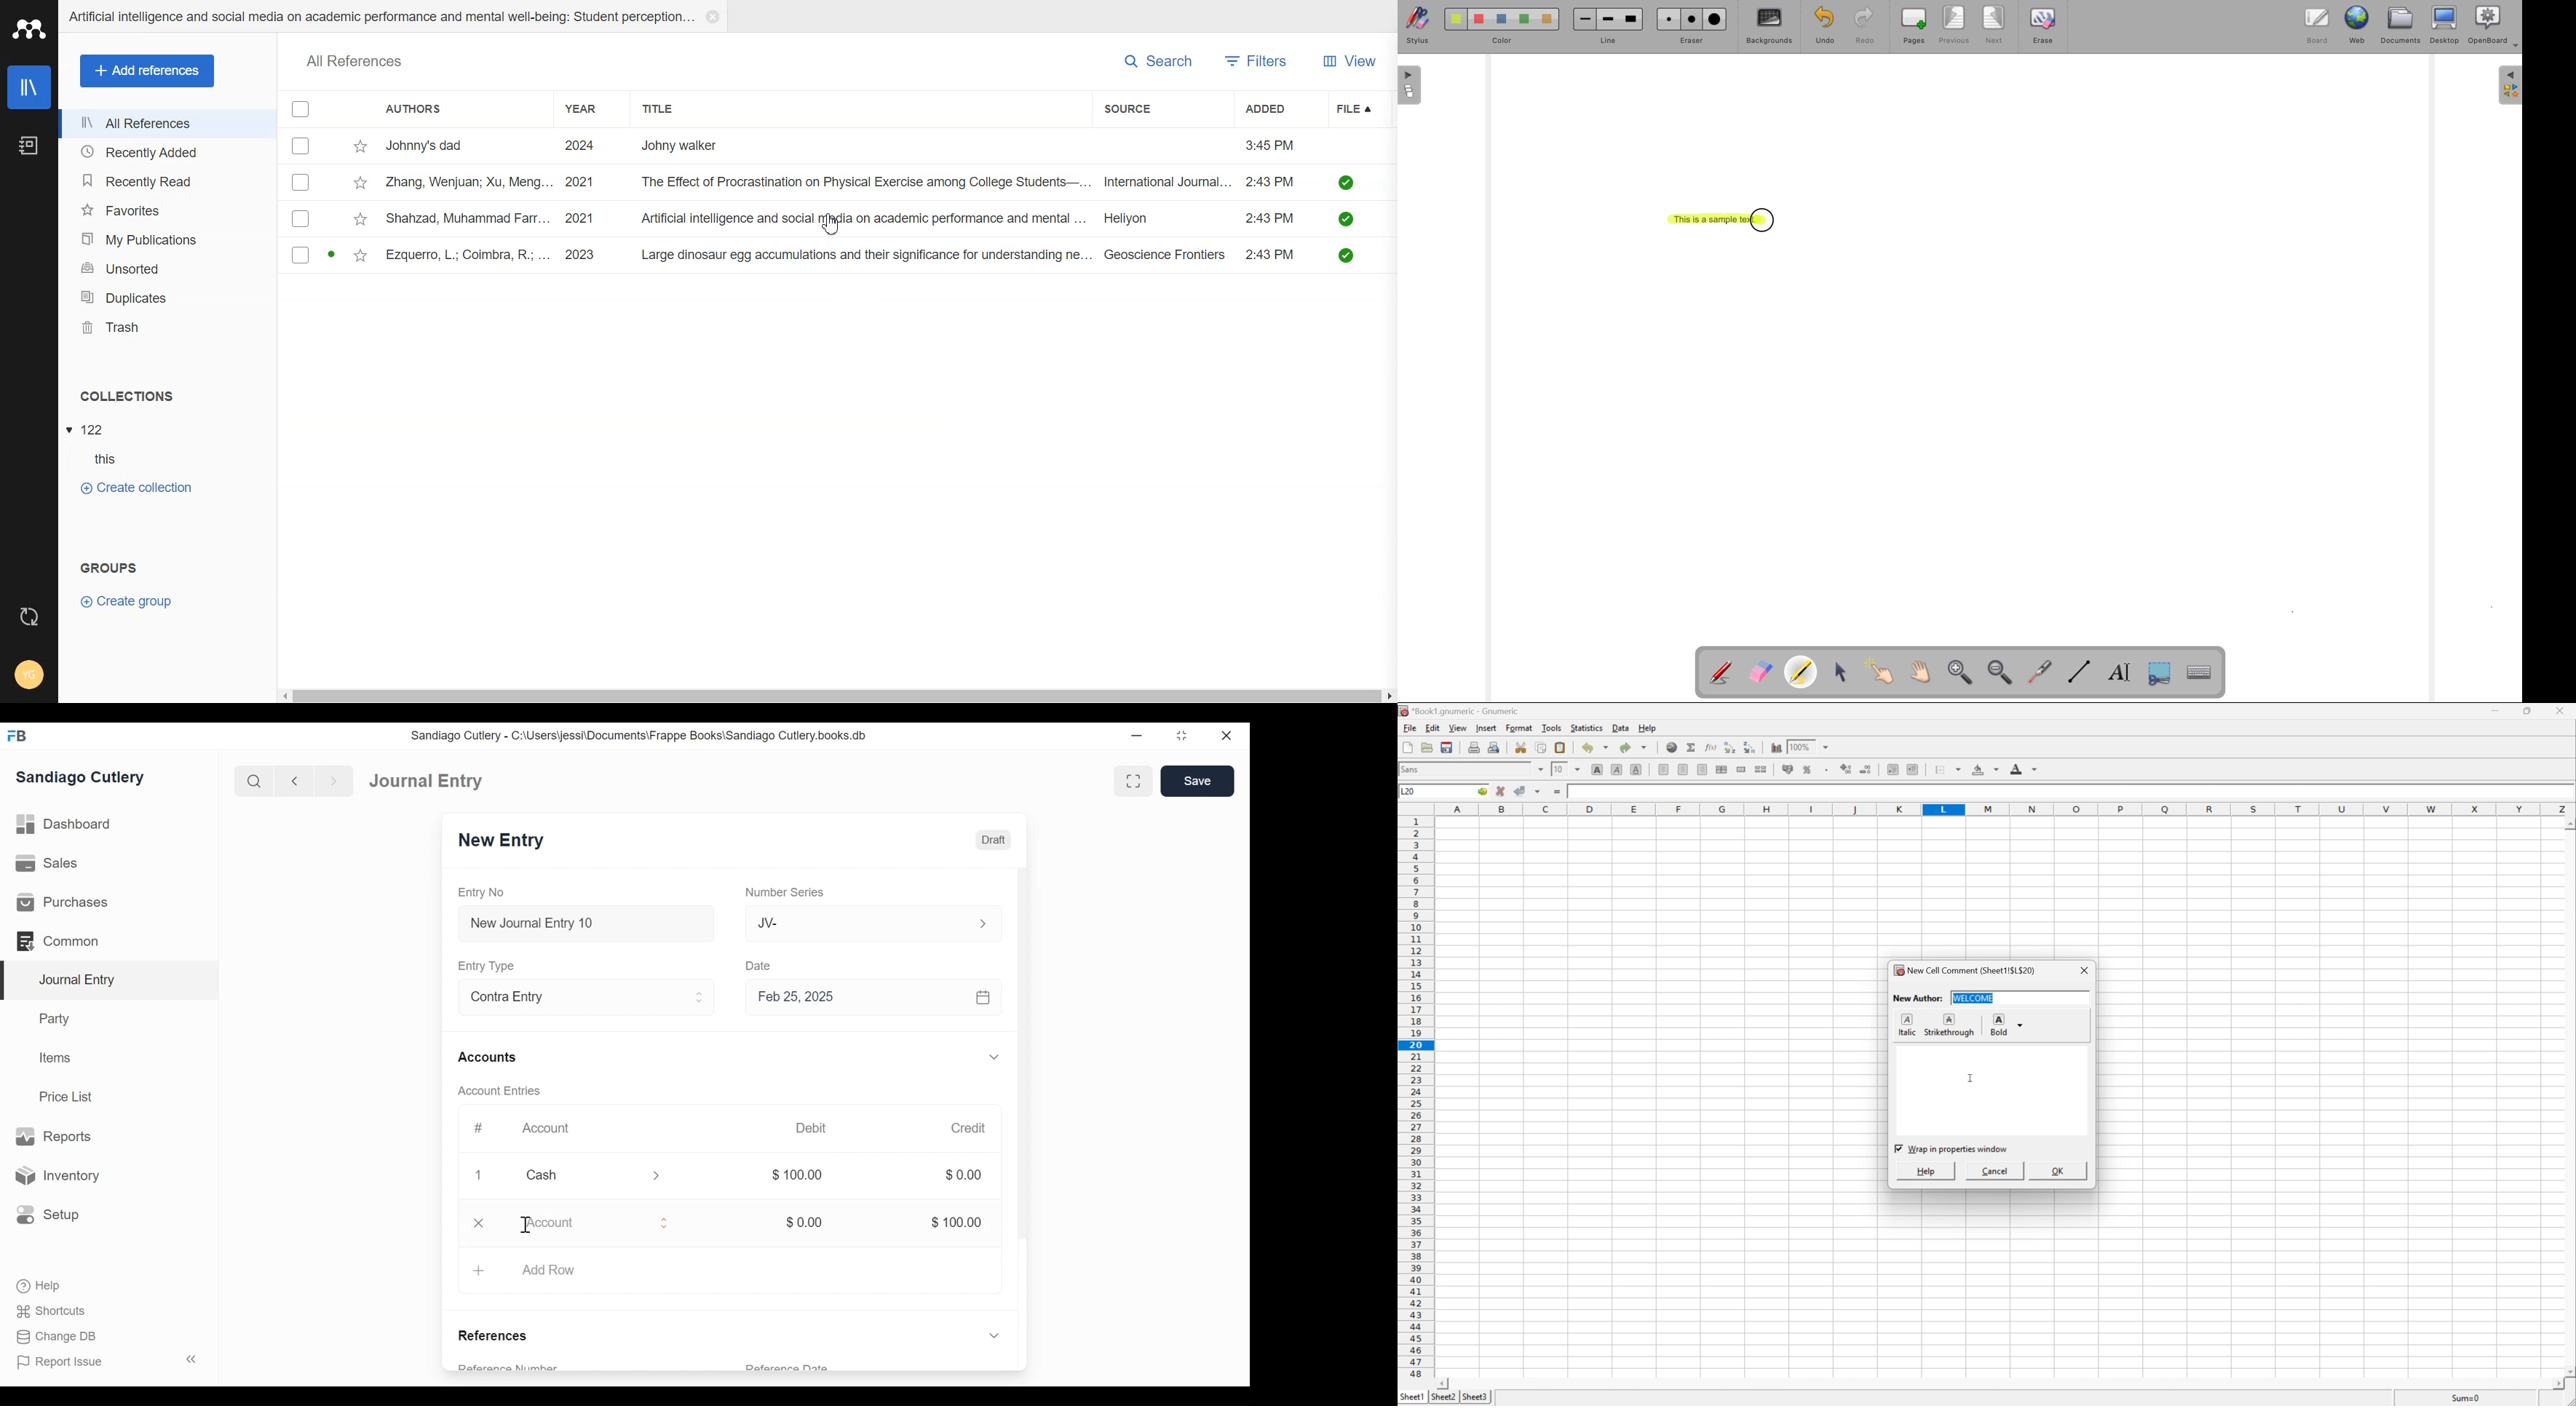 Image resolution: width=2576 pixels, height=1428 pixels. Describe the element at coordinates (1198, 781) in the screenshot. I see `Save` at that location.